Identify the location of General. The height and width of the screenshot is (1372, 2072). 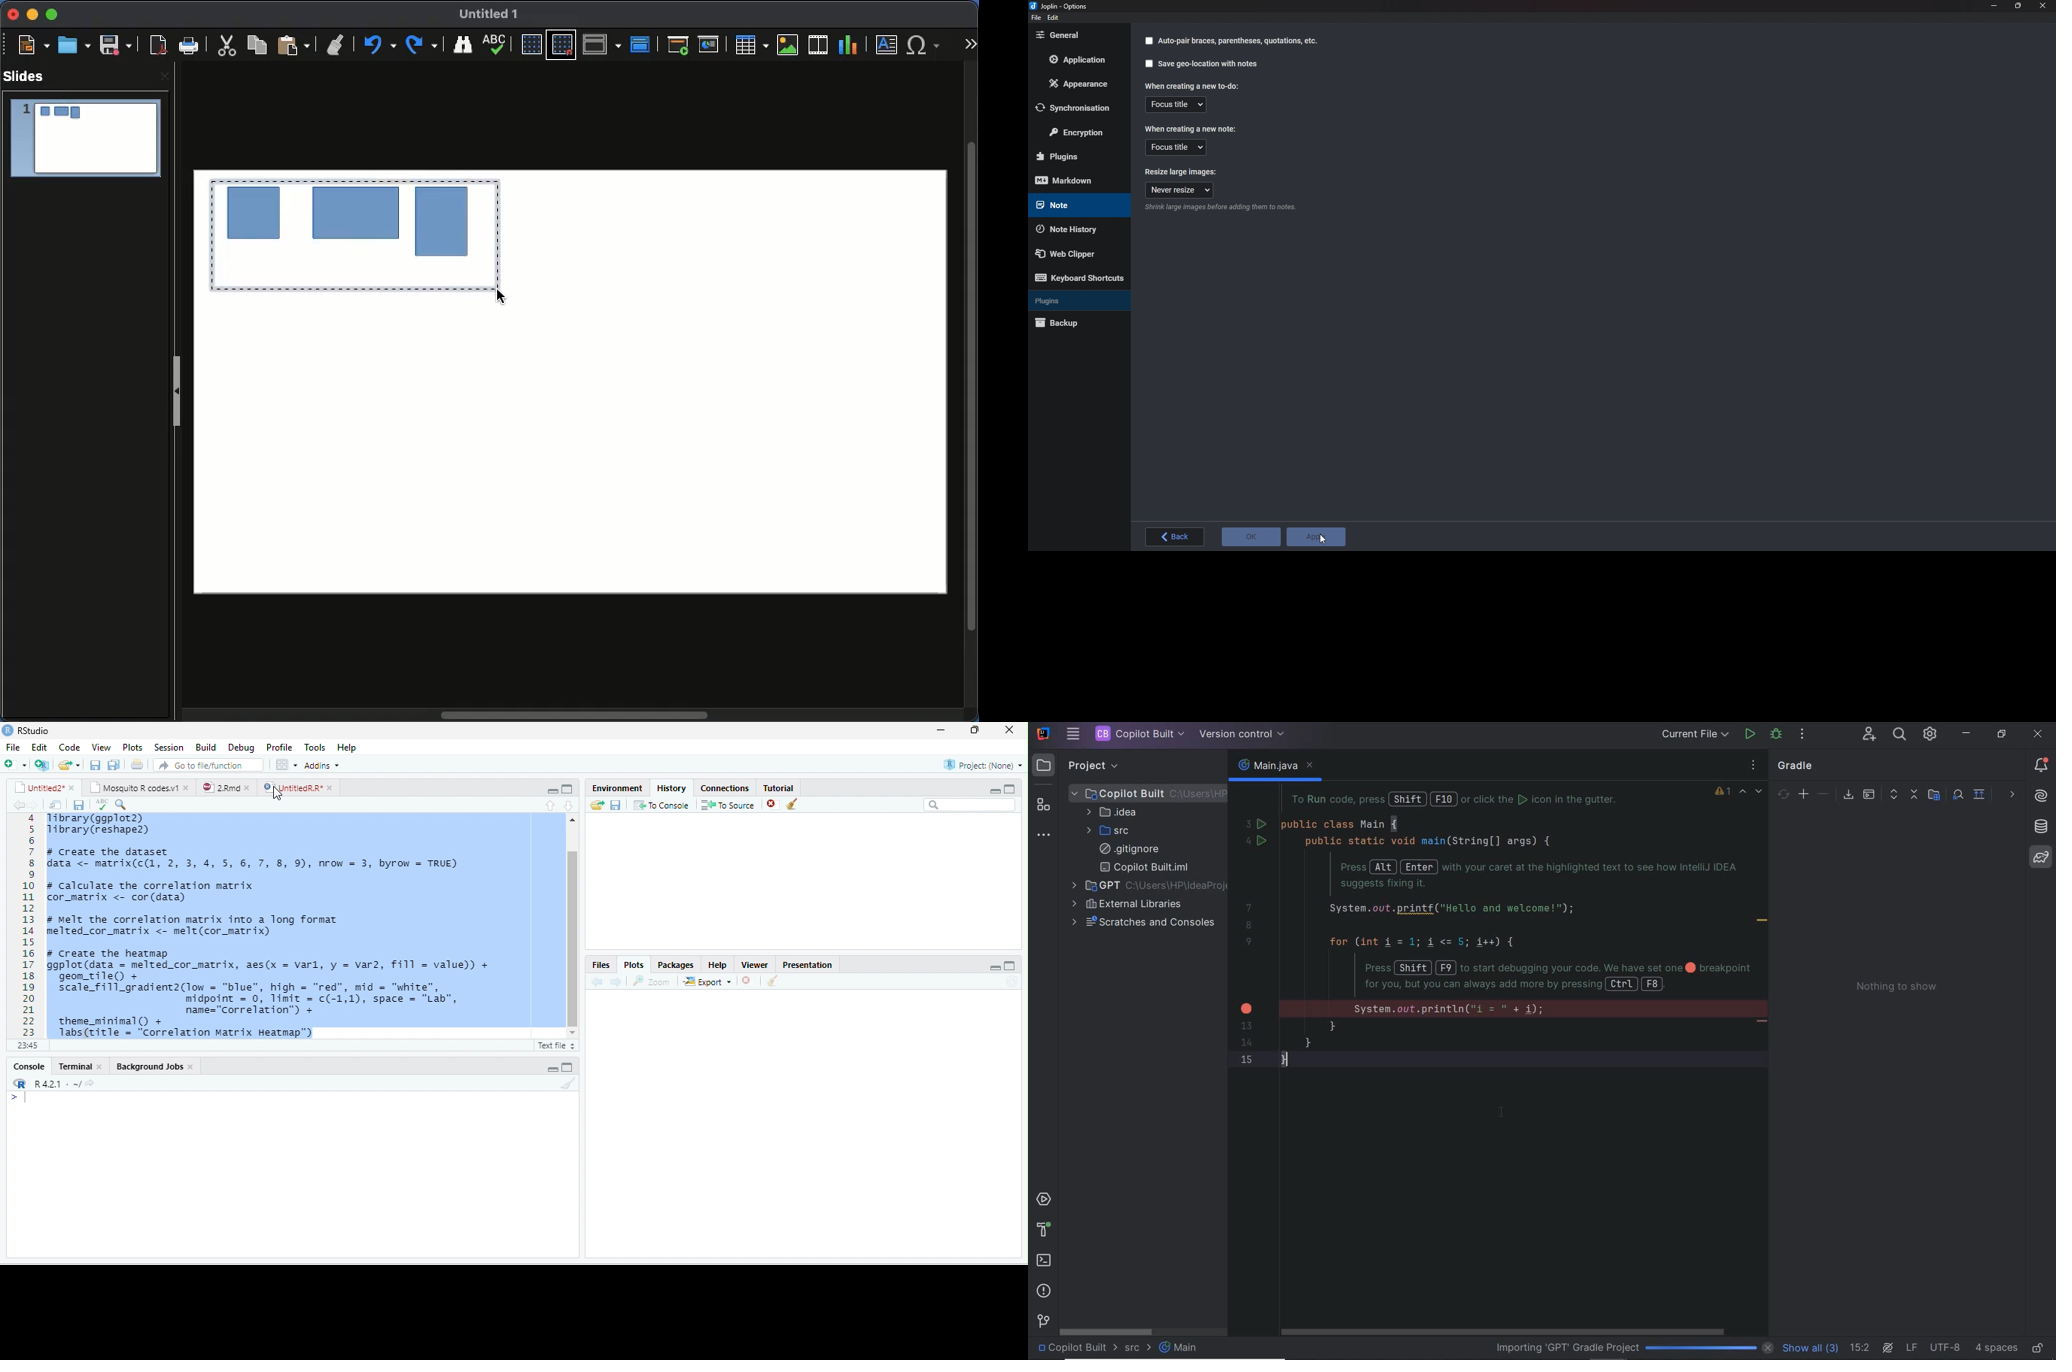
(1076, 36).